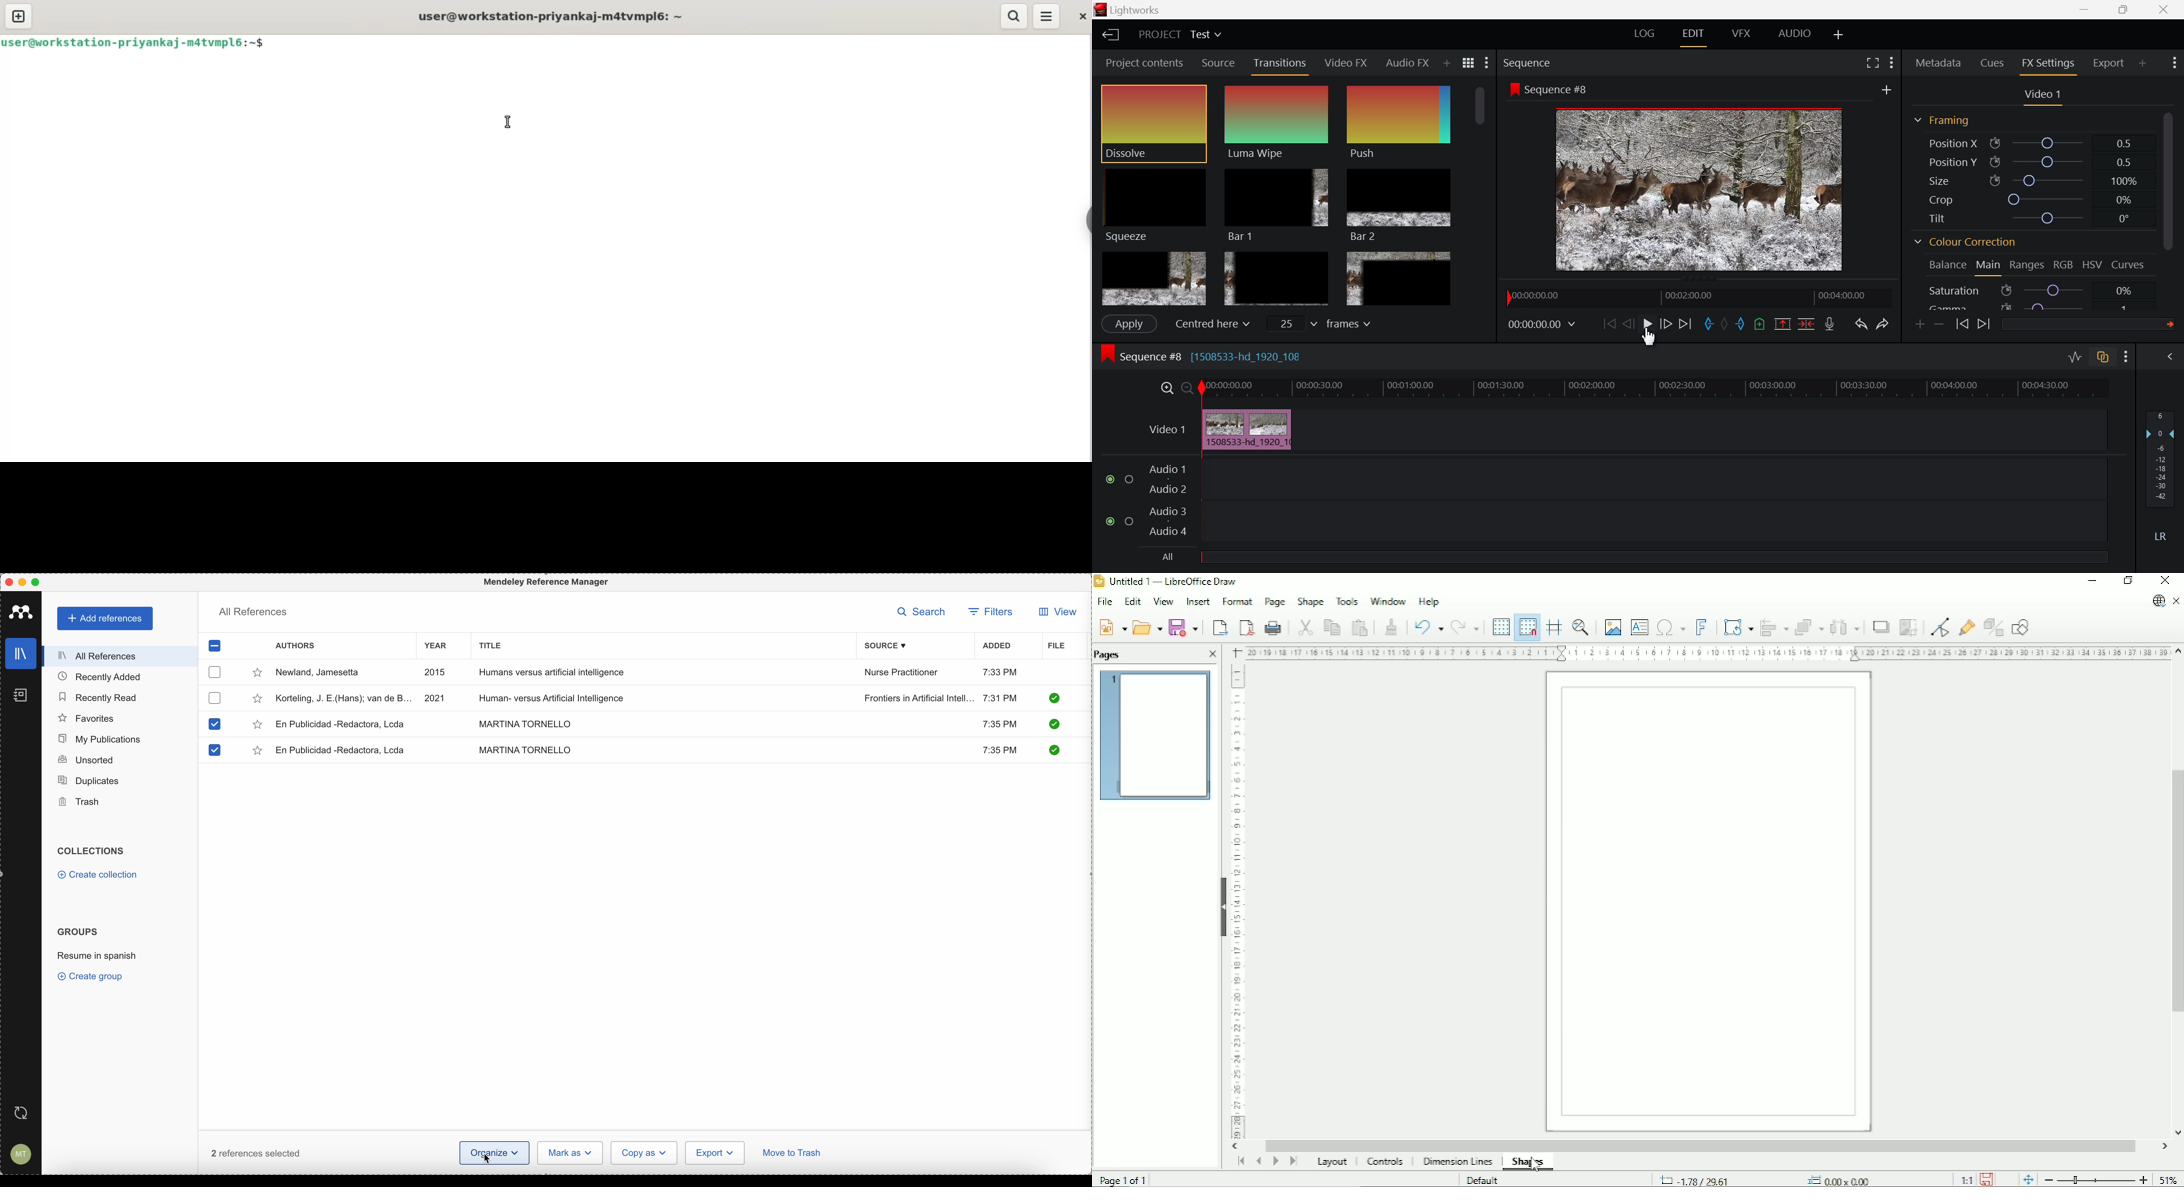 The height and width of the screenshot is (1204, 2184). What do you see at coordinates (1528, 1162) in the screenshot?
I see `Shapes` at bounding box center [1528, 1162].